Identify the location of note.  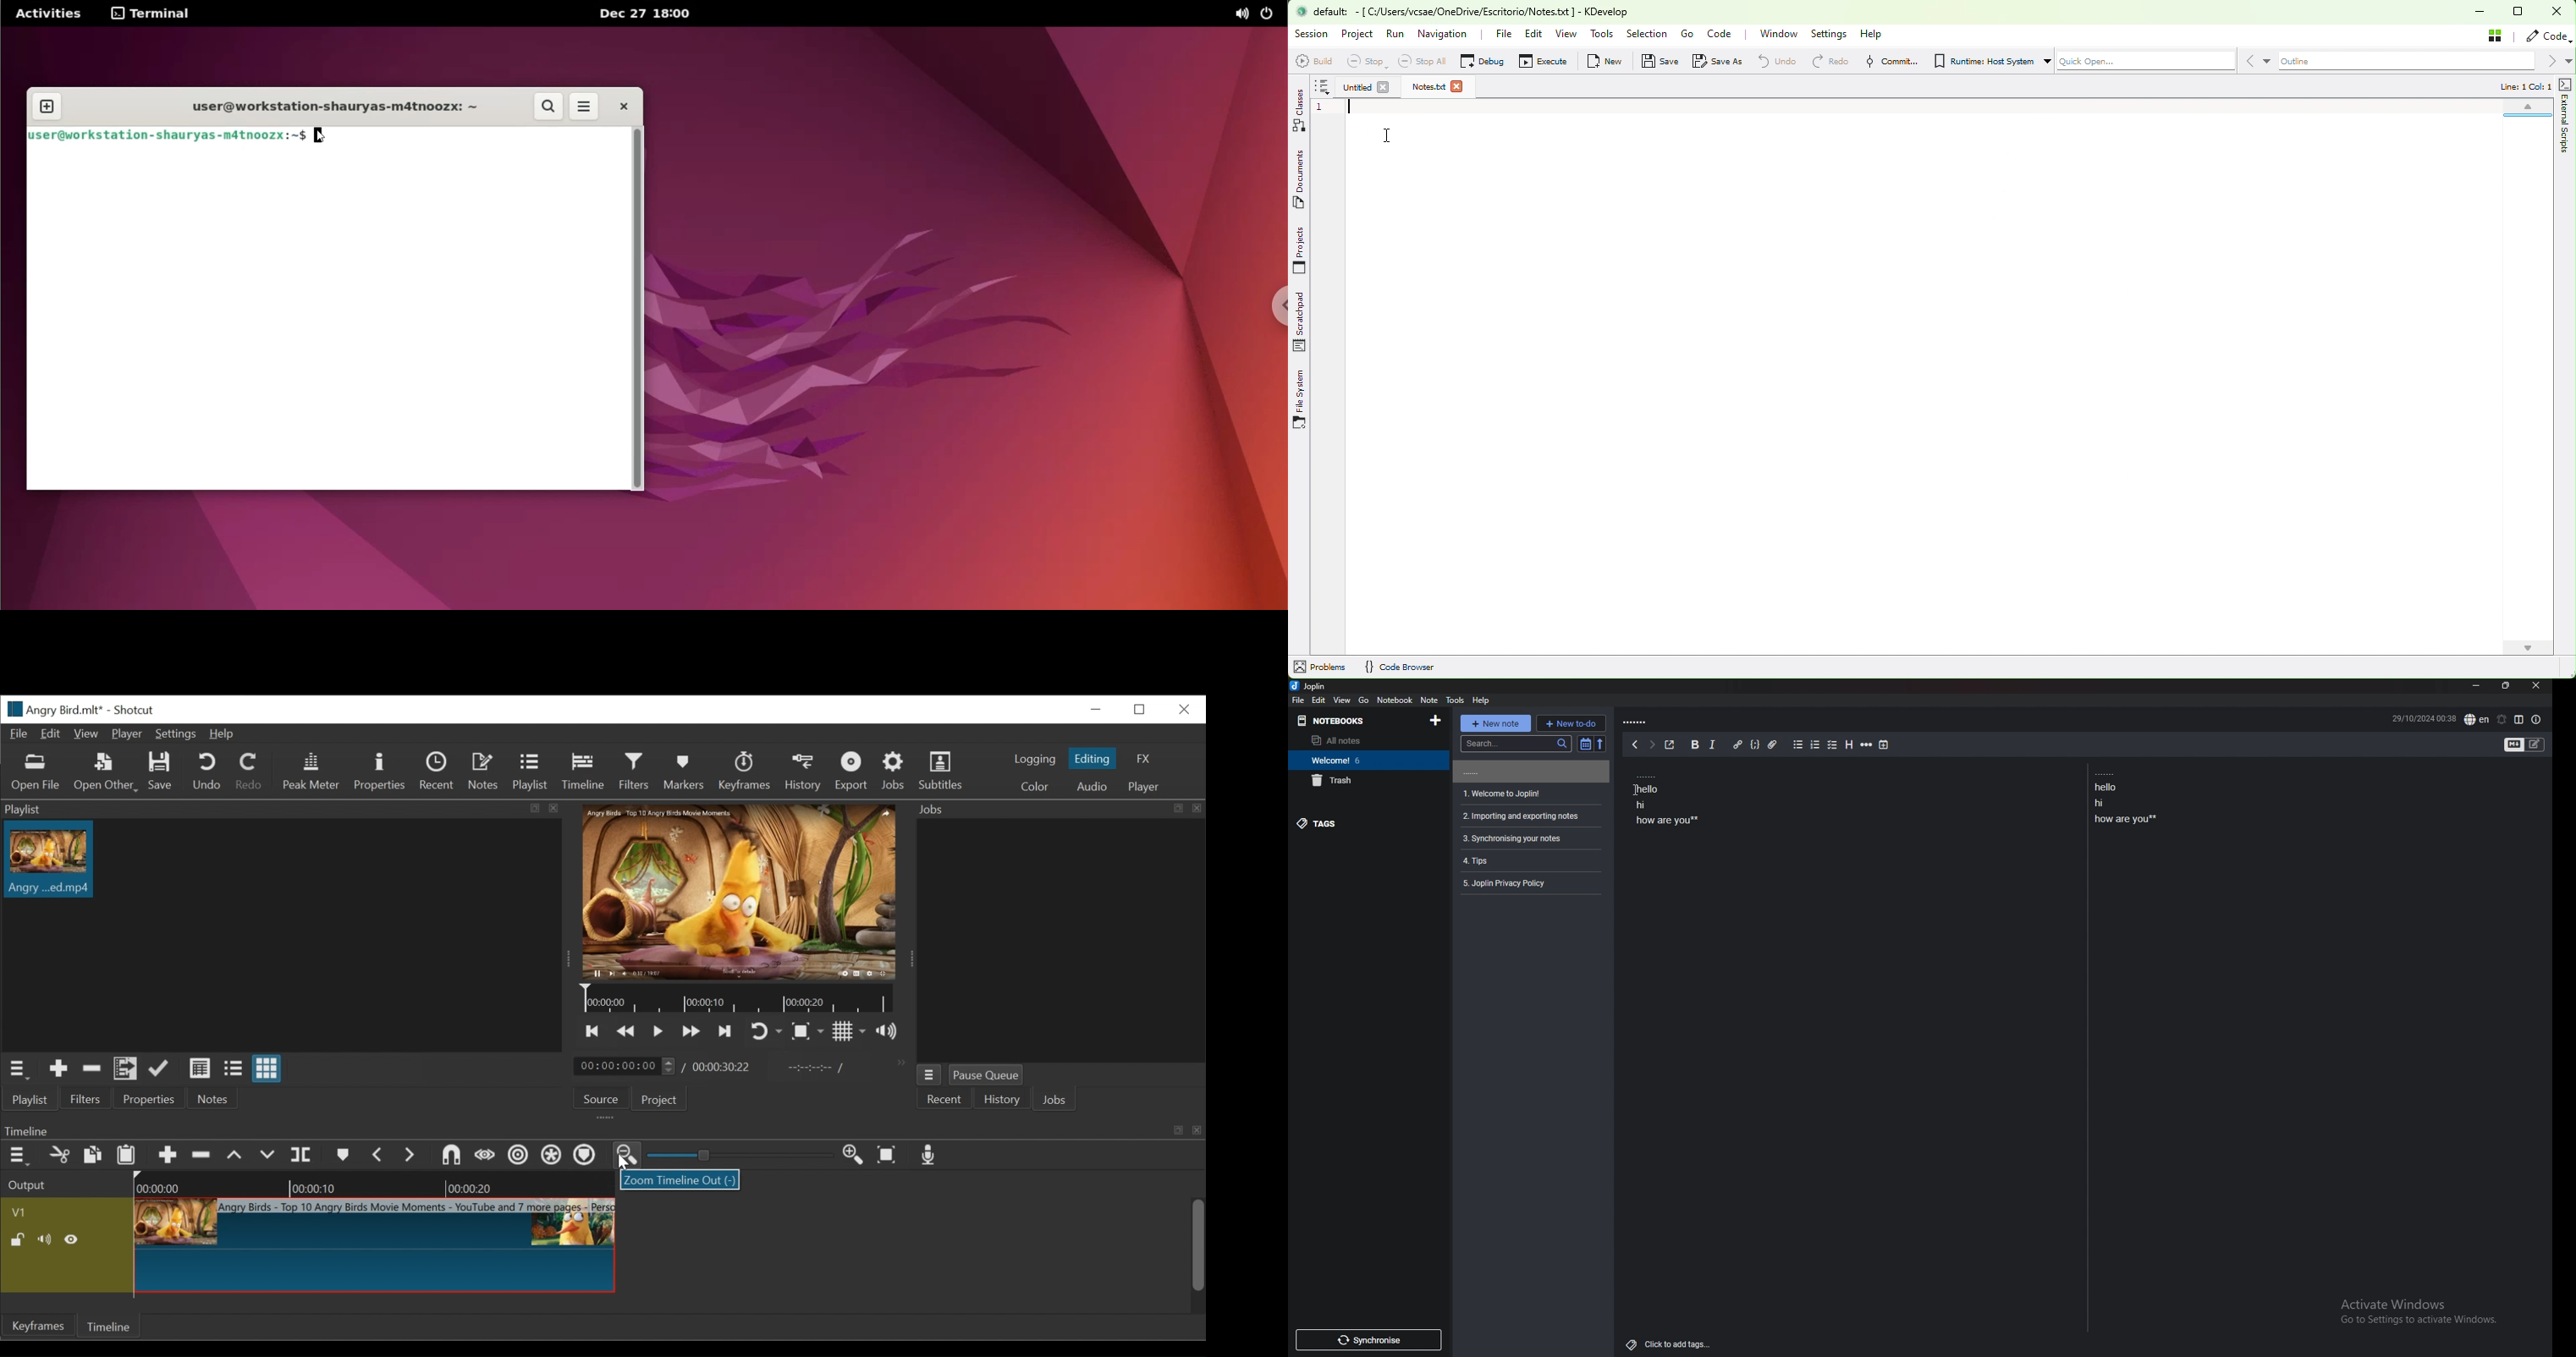
(1529, 860).